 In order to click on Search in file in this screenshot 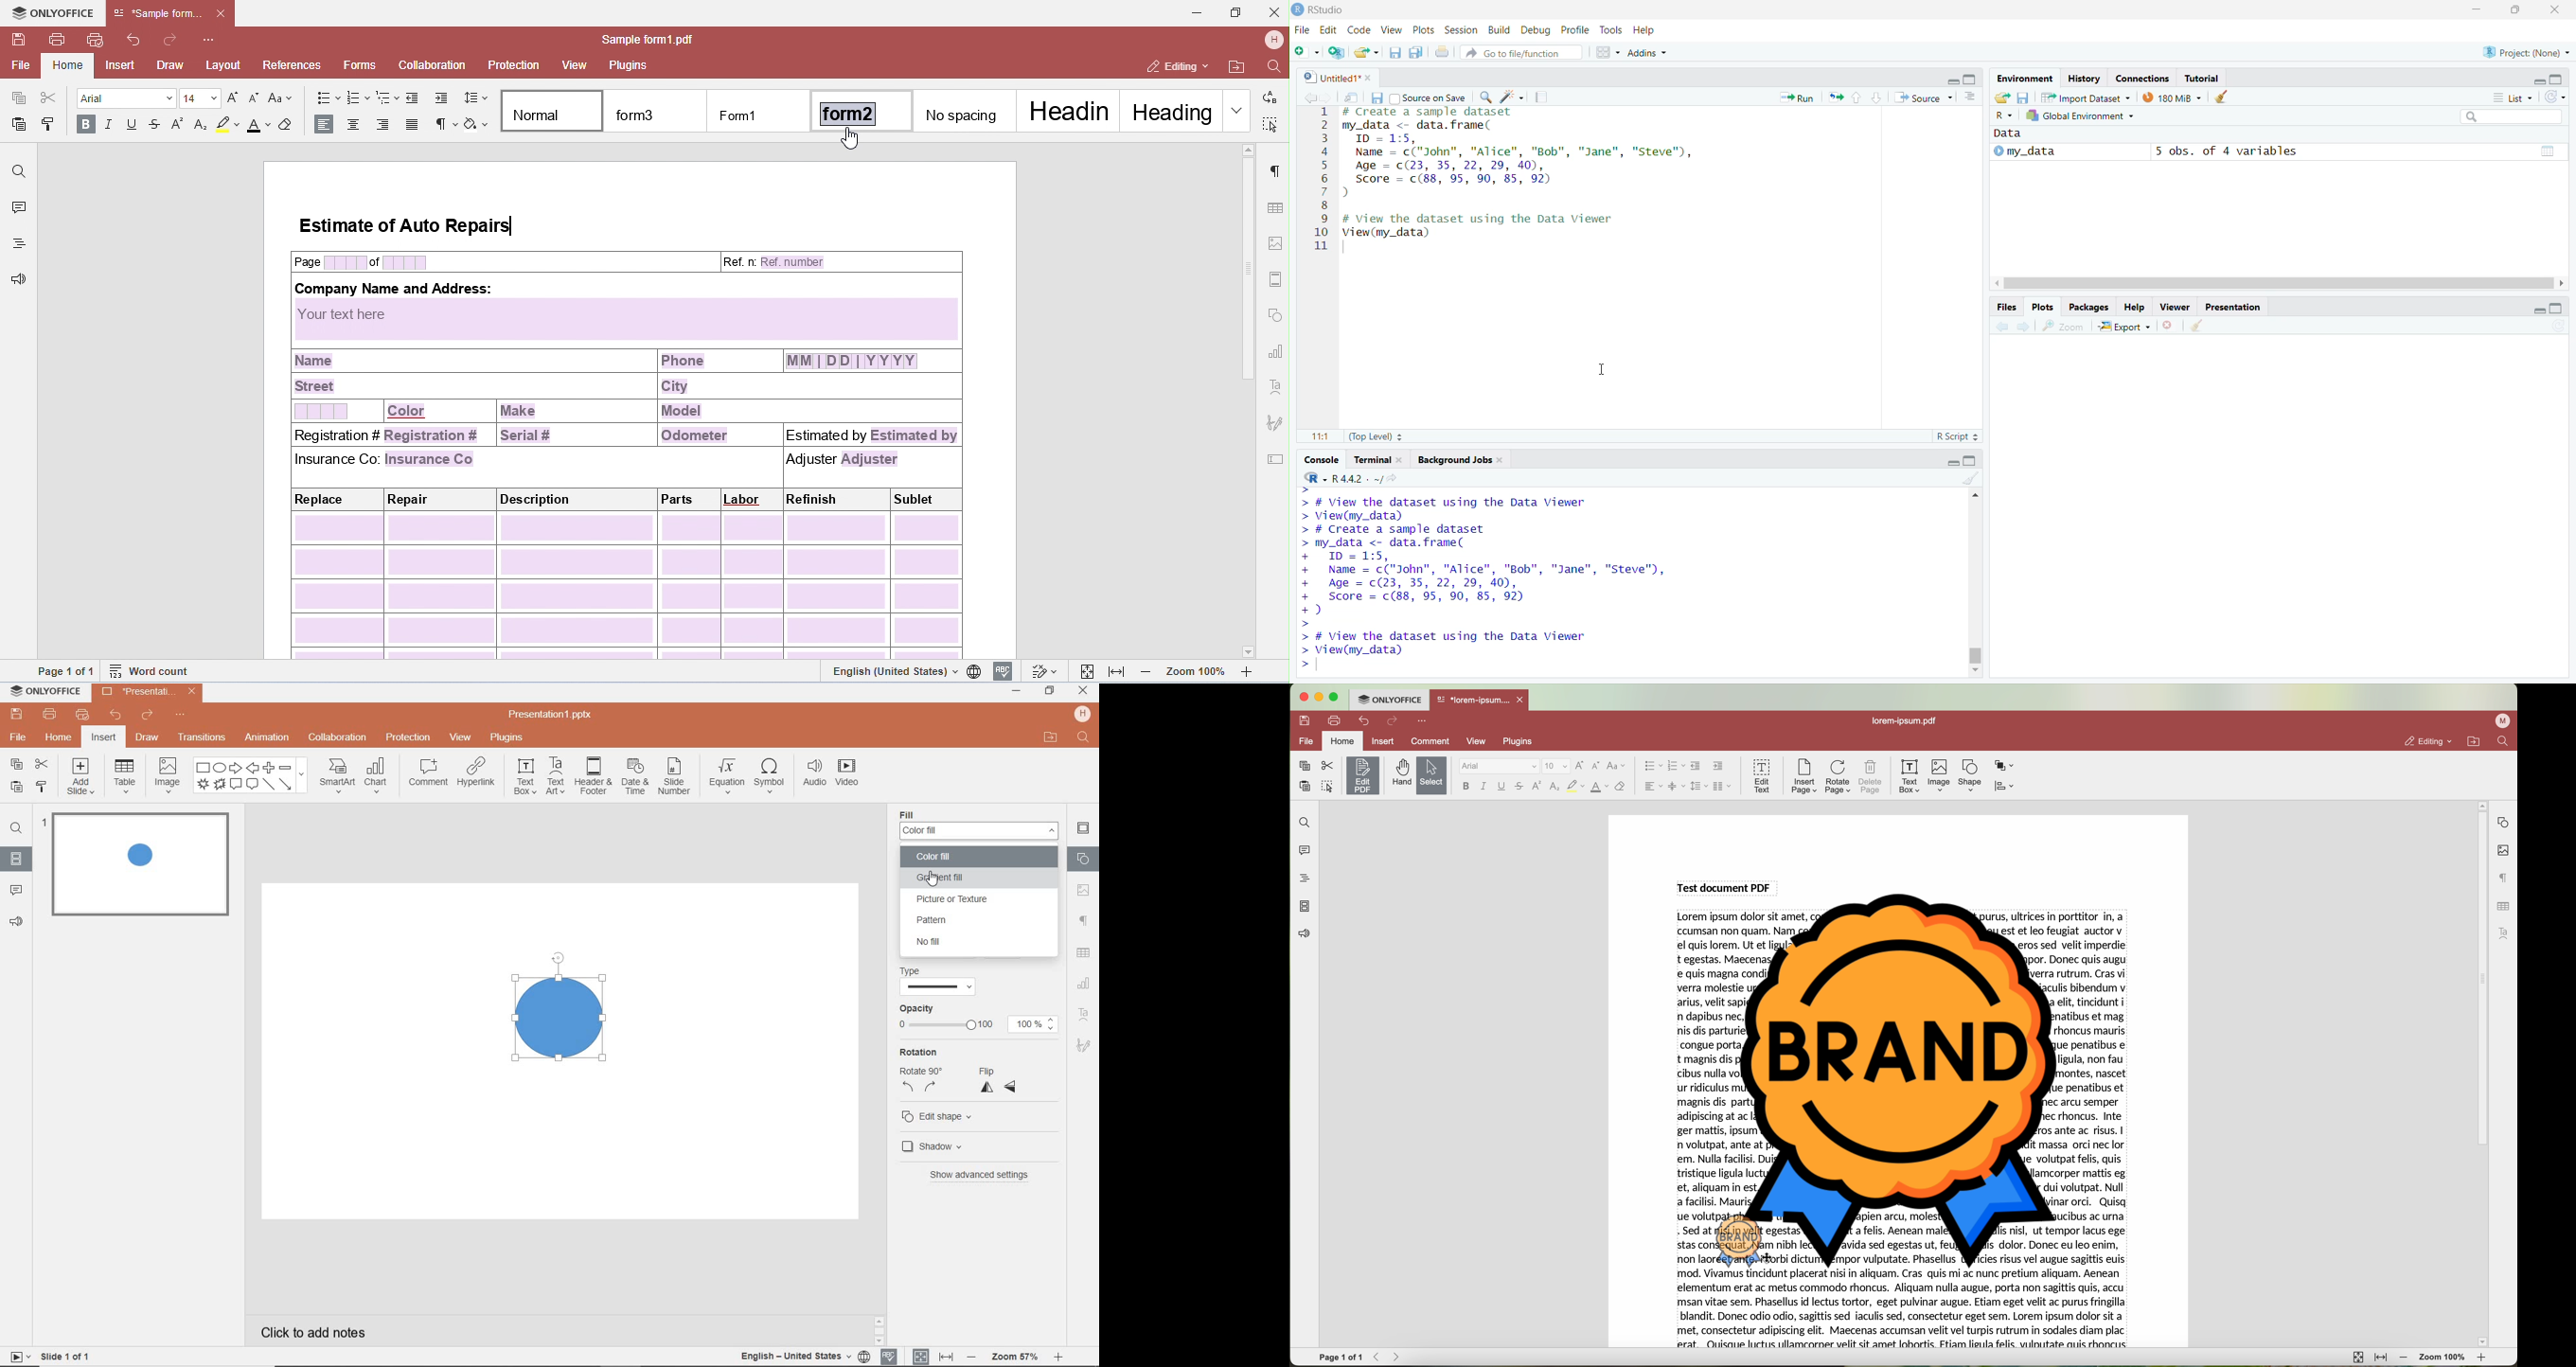, I will do `click(1350, 96)`.